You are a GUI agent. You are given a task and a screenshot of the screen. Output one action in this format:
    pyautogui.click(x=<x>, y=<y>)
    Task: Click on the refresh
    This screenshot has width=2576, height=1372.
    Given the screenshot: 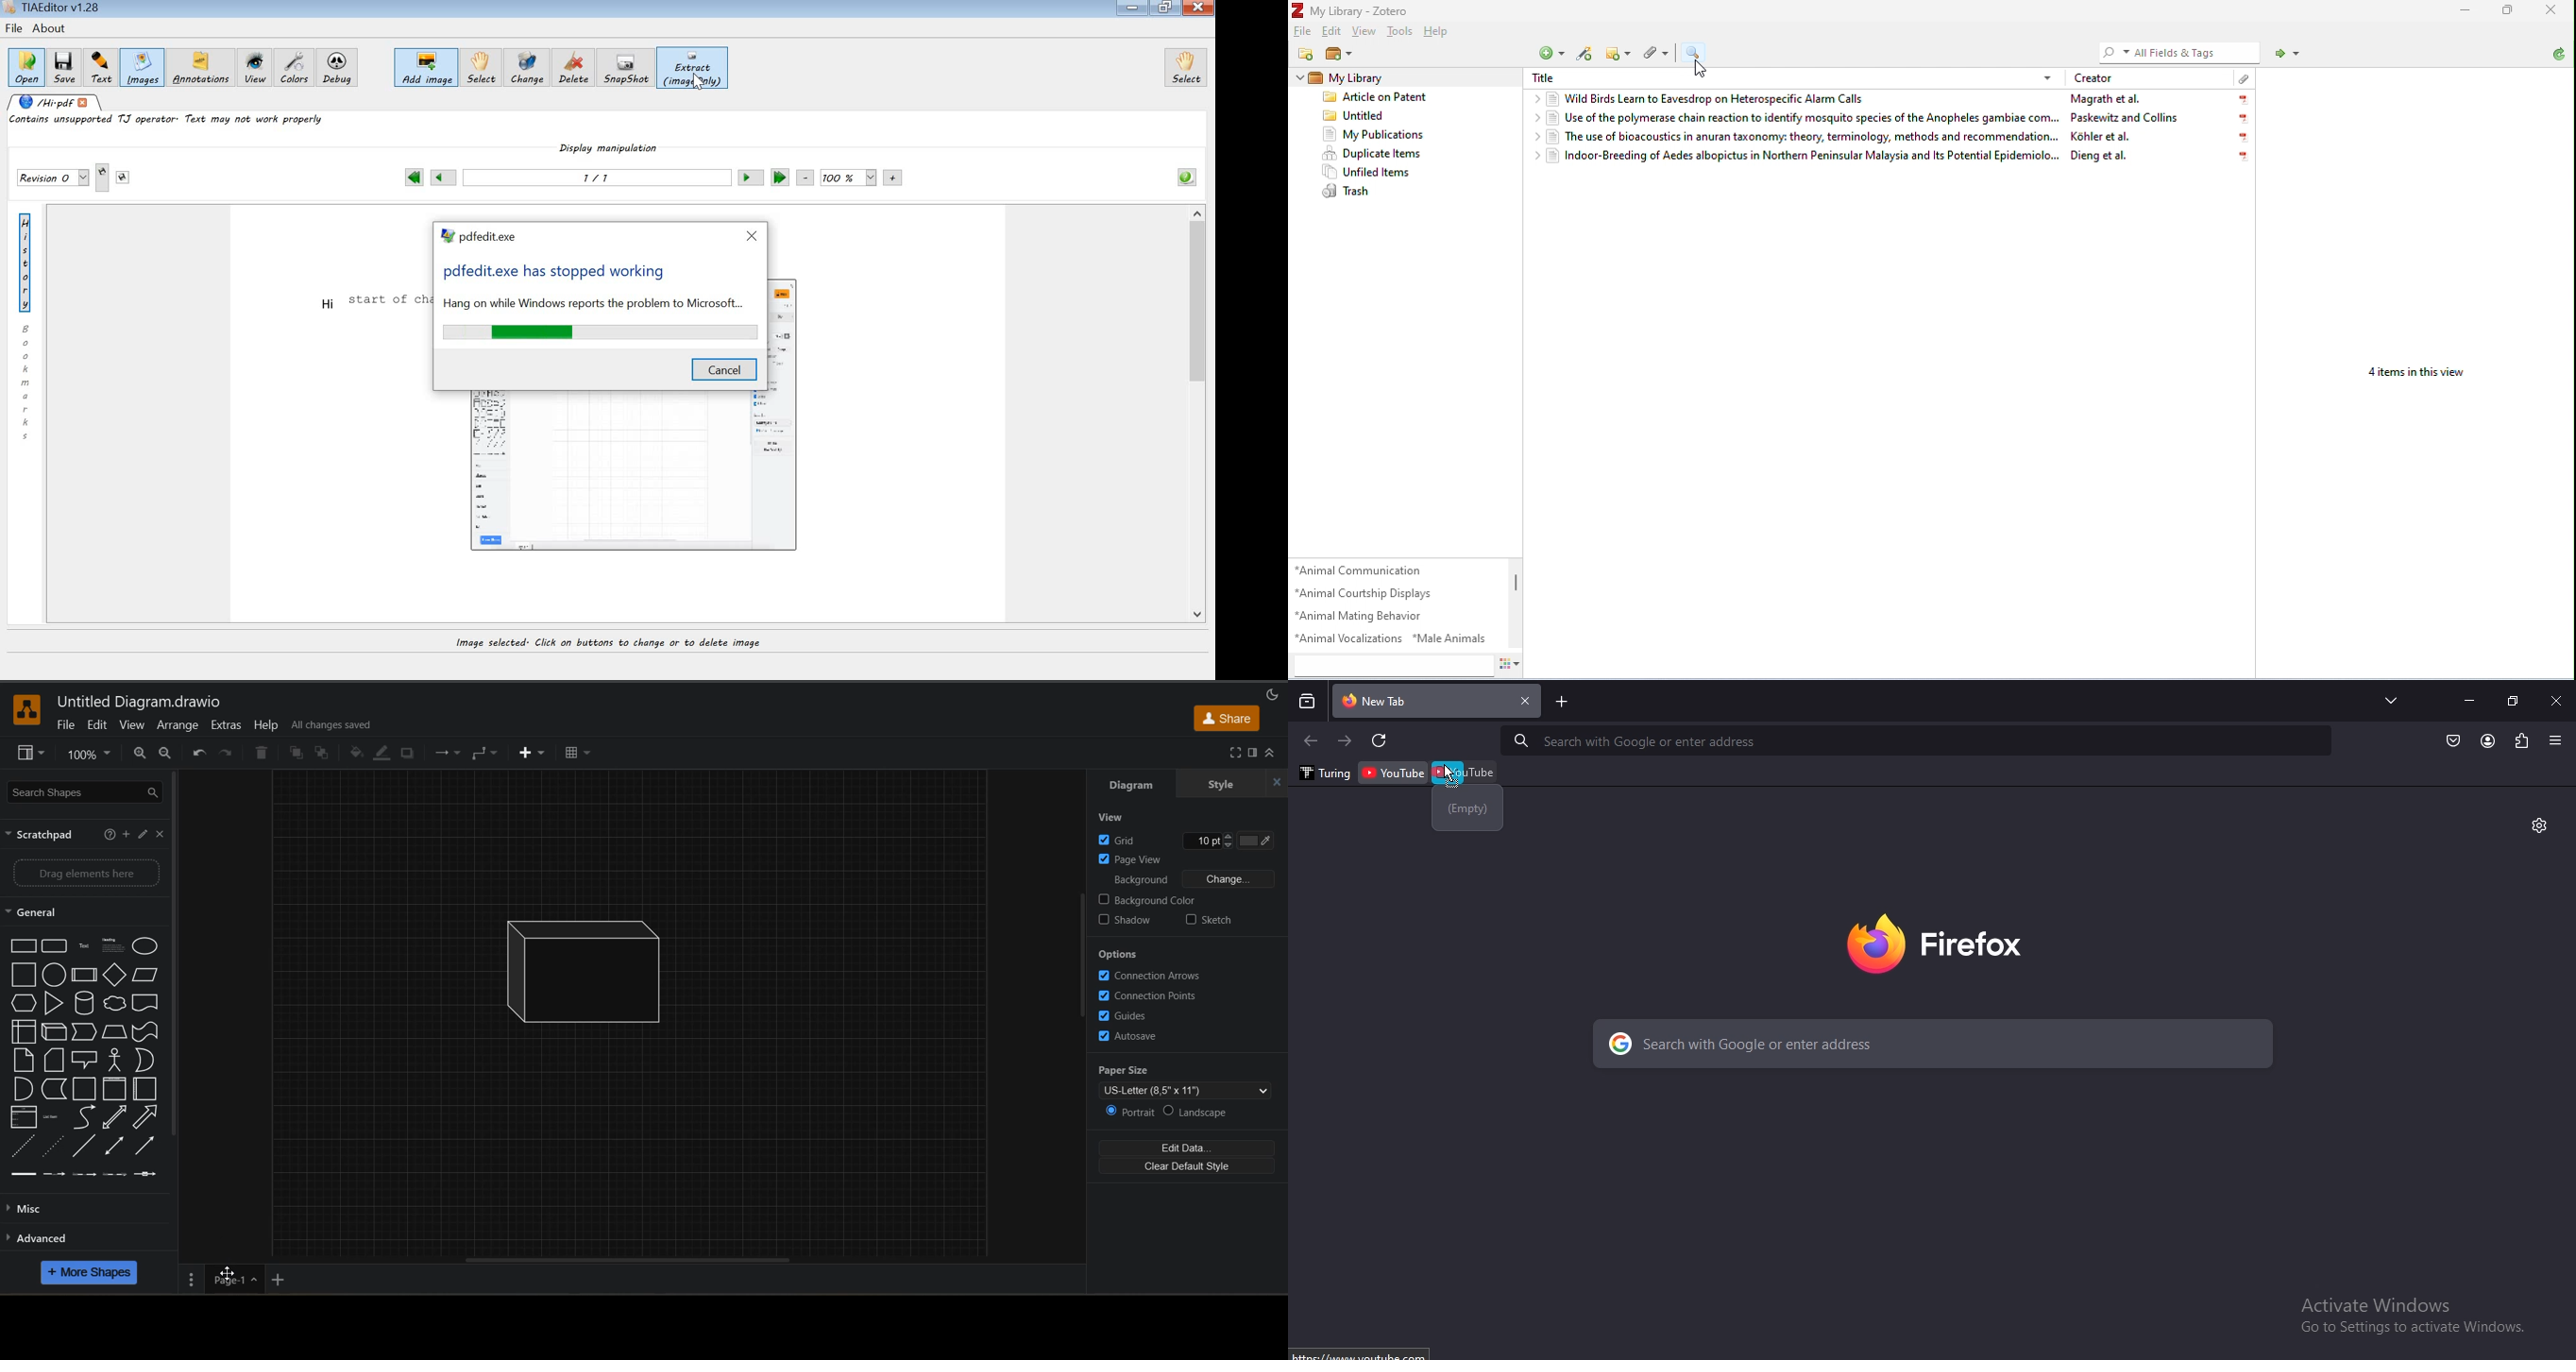 What is the action you would take?
    pyautogui.click(x=1381, y=741)
    